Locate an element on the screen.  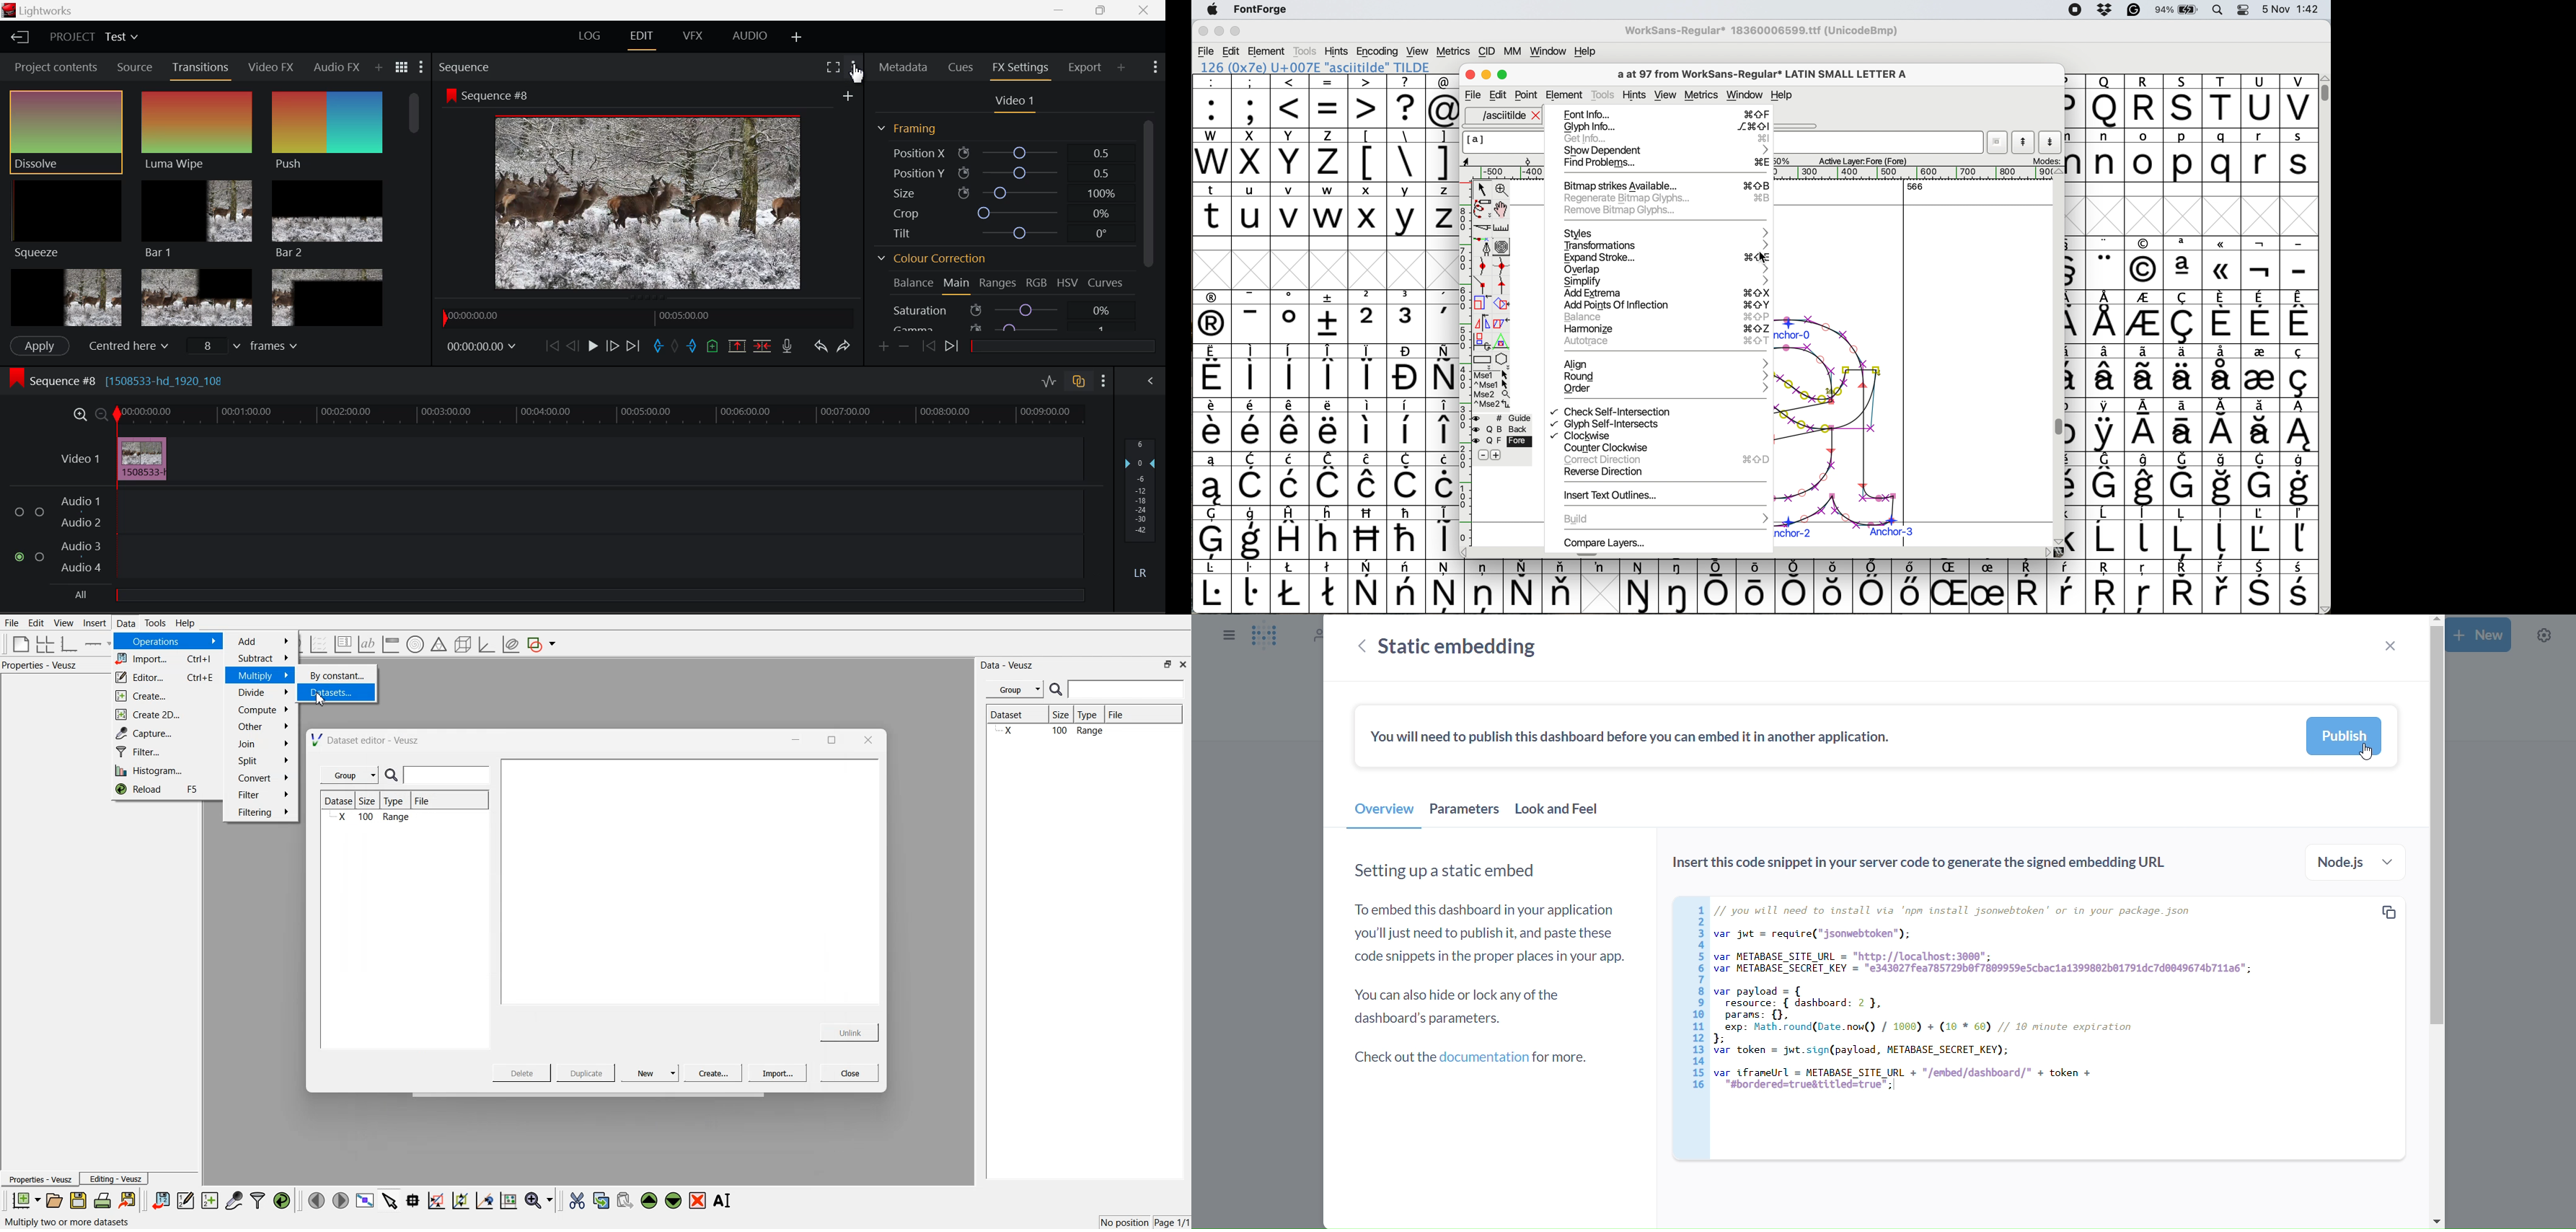
harmonize is located at coordinates (1667, 329).